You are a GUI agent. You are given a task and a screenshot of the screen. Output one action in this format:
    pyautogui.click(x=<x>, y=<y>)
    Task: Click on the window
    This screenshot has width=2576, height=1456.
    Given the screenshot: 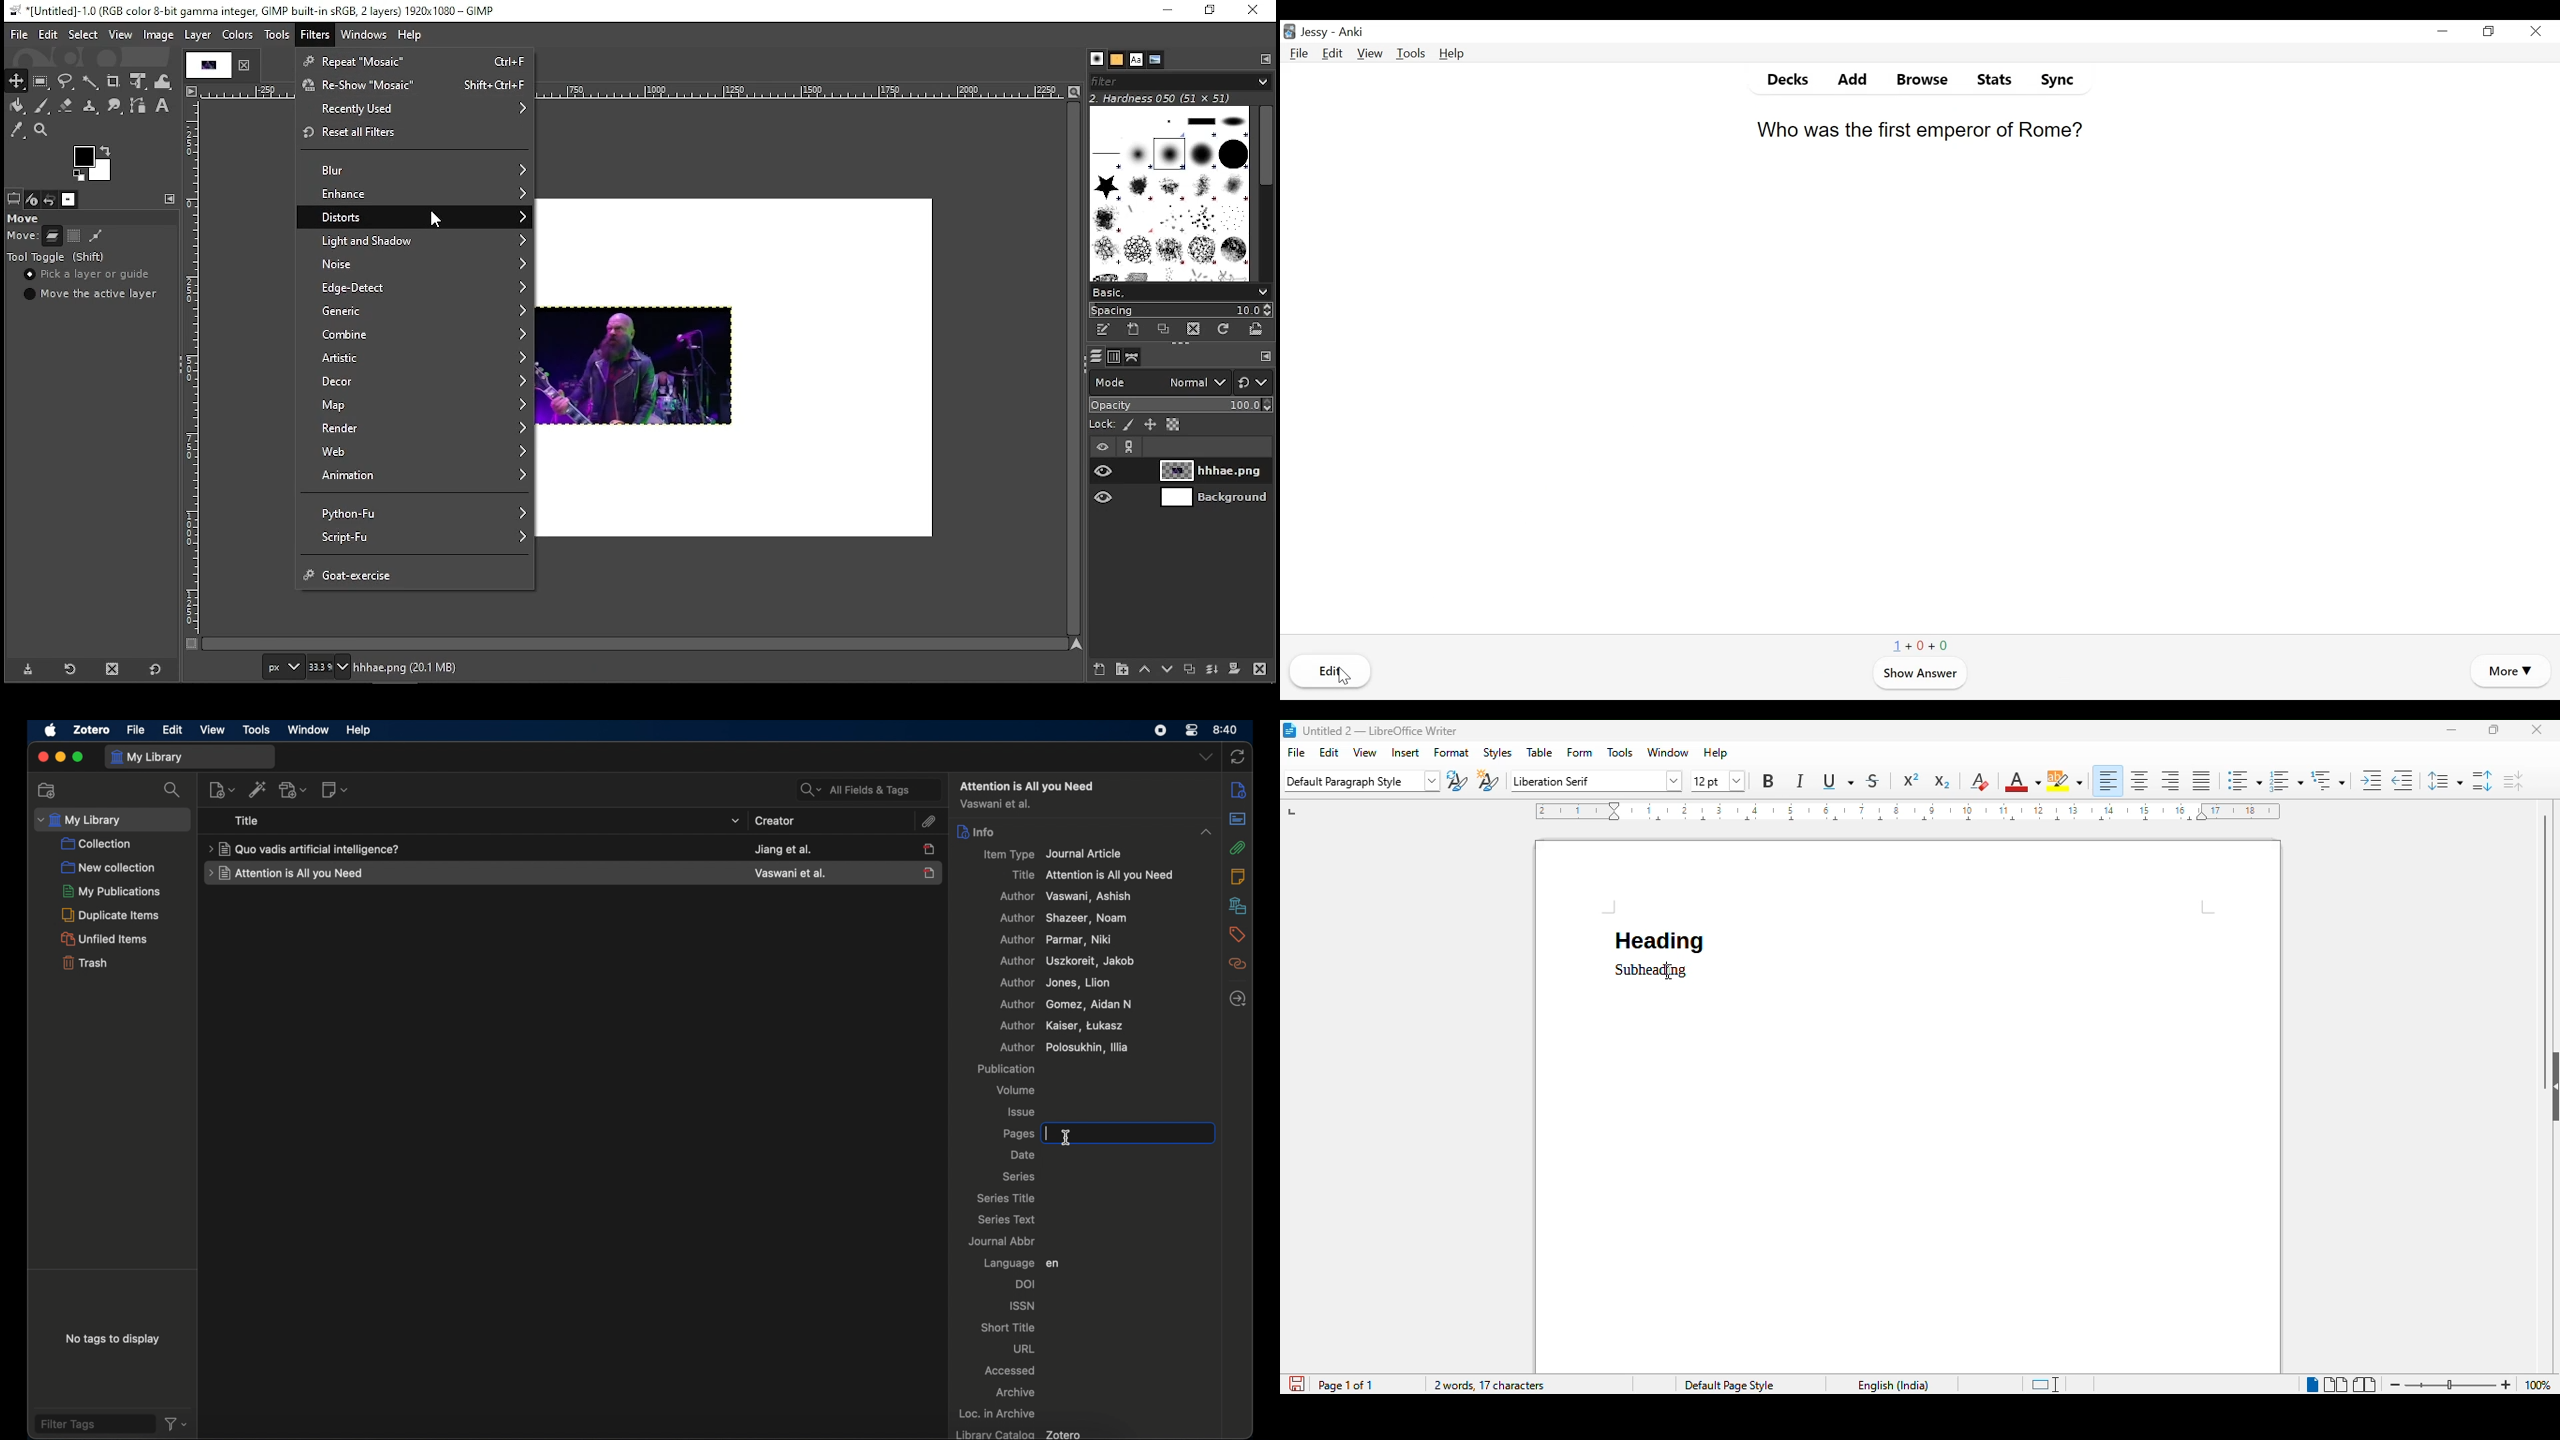 What is the action you would take?
    pyautogui.click(x=306, y=729)
    